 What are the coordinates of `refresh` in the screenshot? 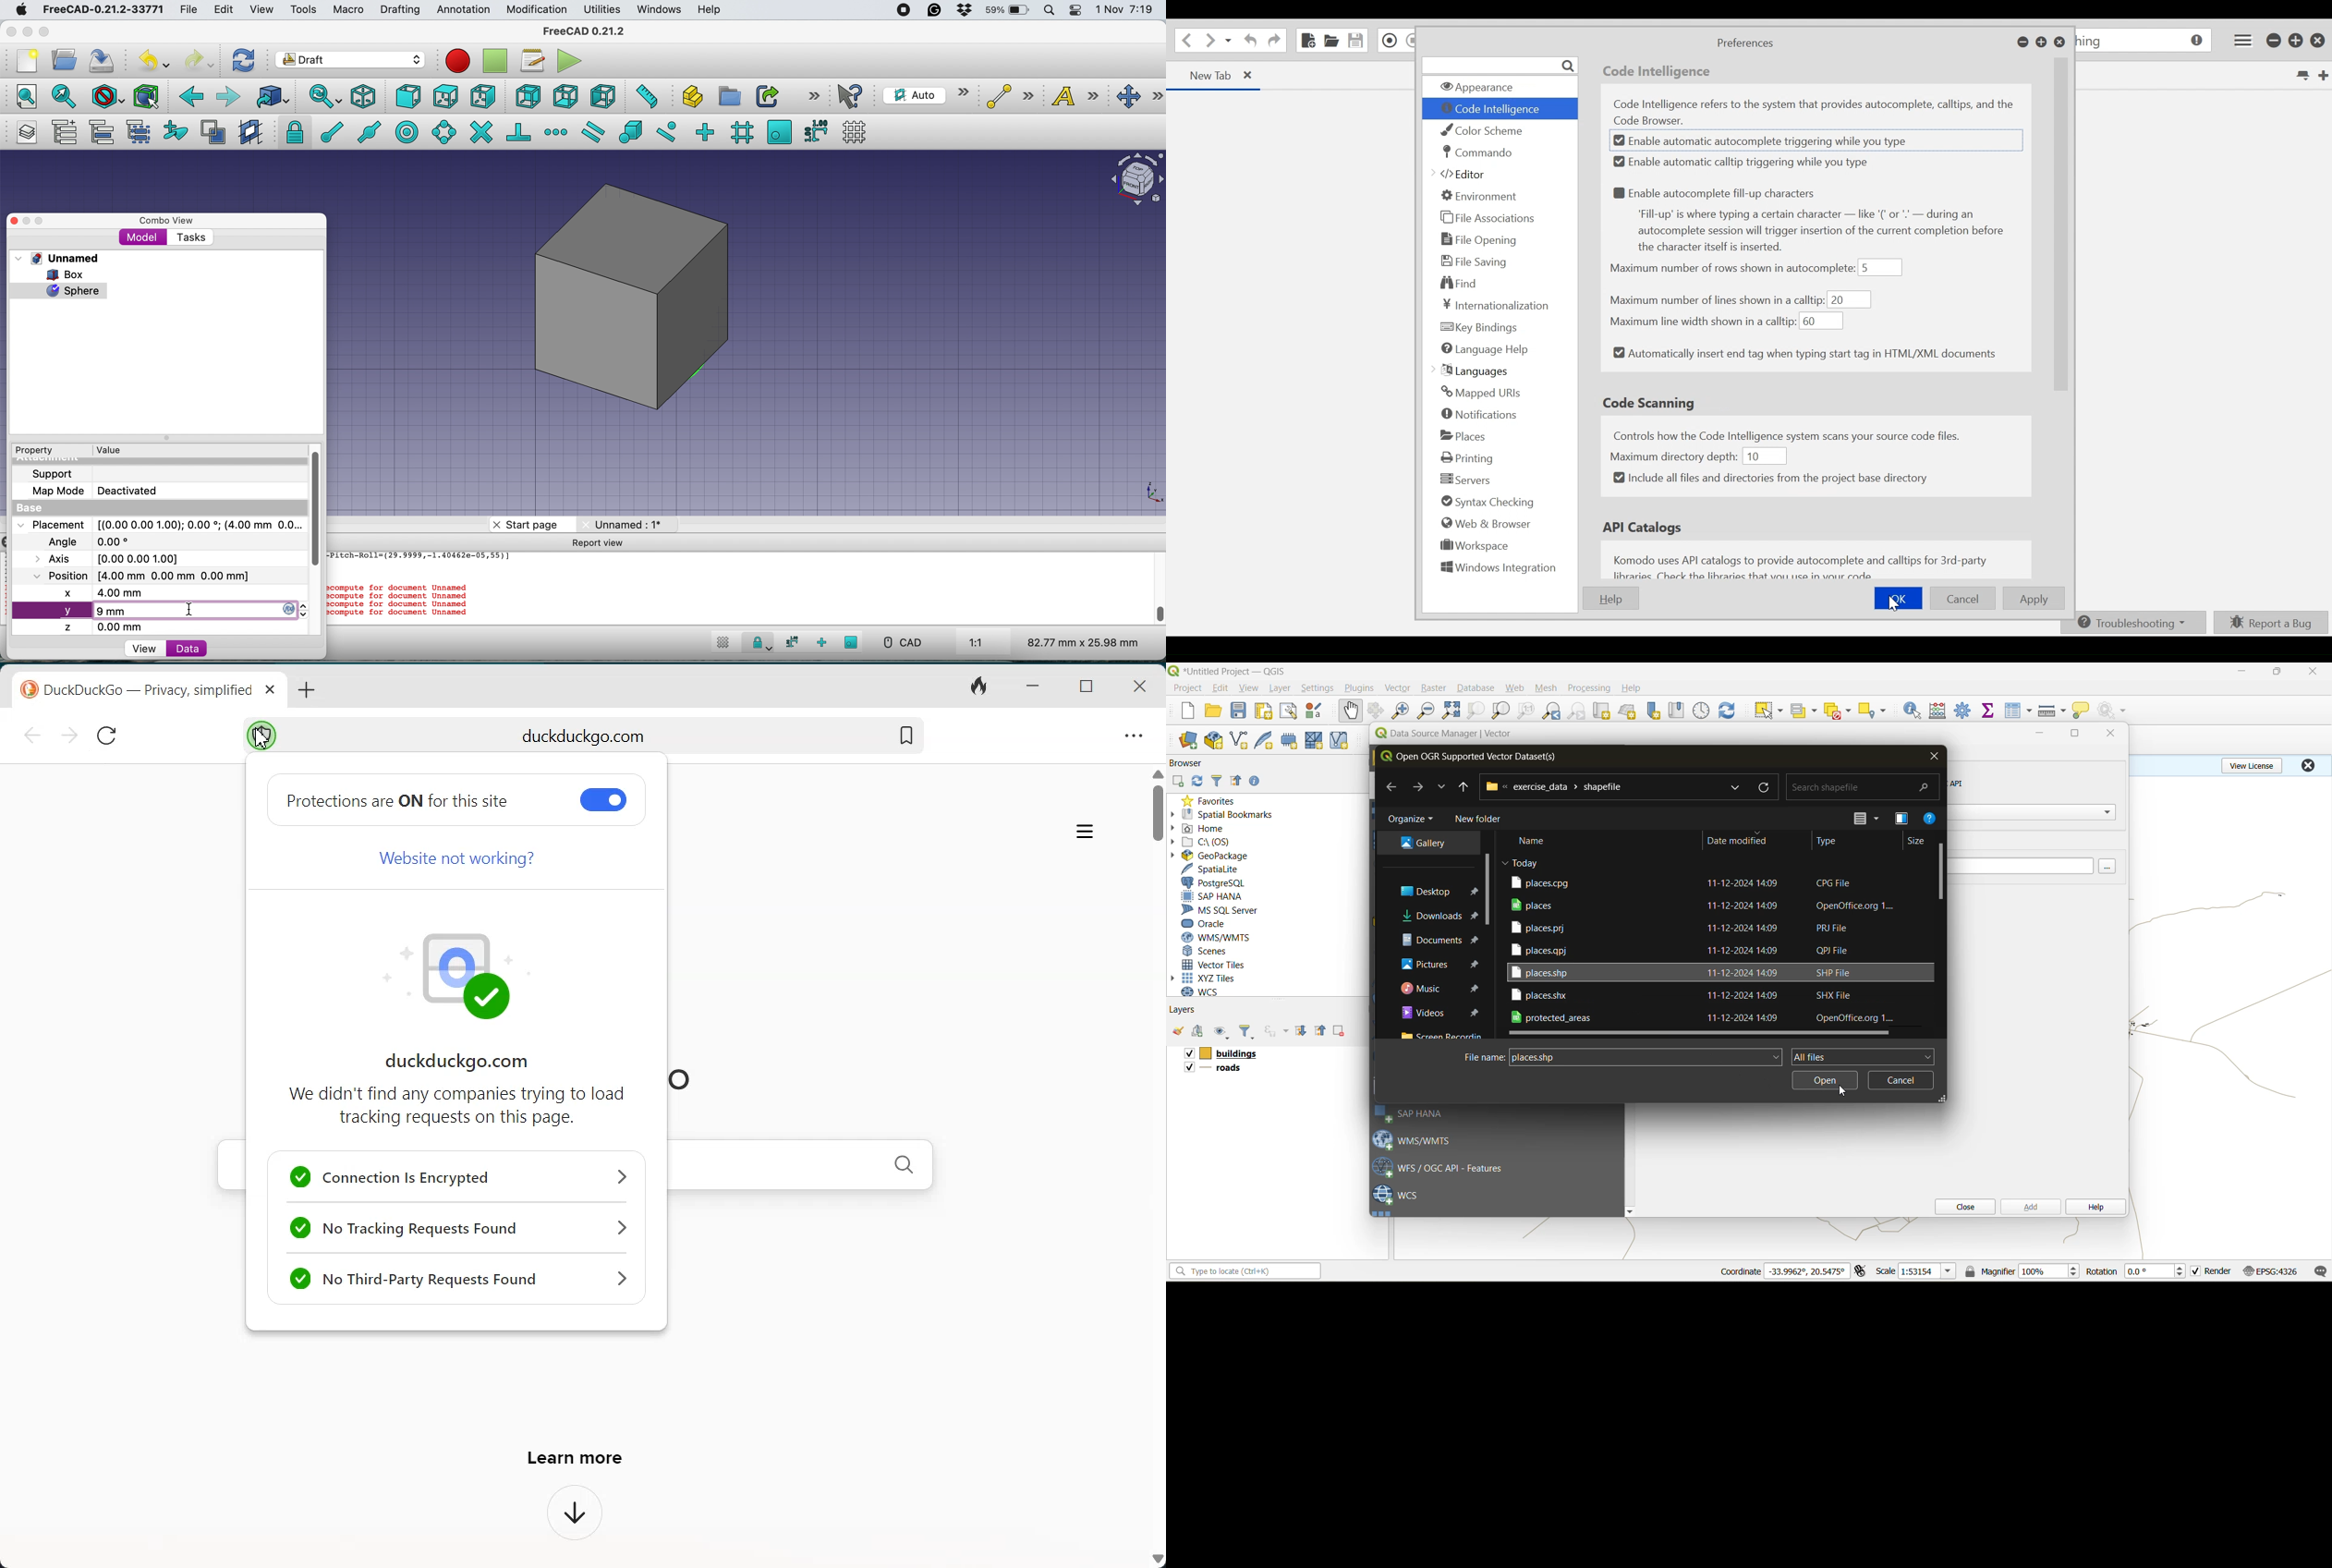 It's located at (241, 60).